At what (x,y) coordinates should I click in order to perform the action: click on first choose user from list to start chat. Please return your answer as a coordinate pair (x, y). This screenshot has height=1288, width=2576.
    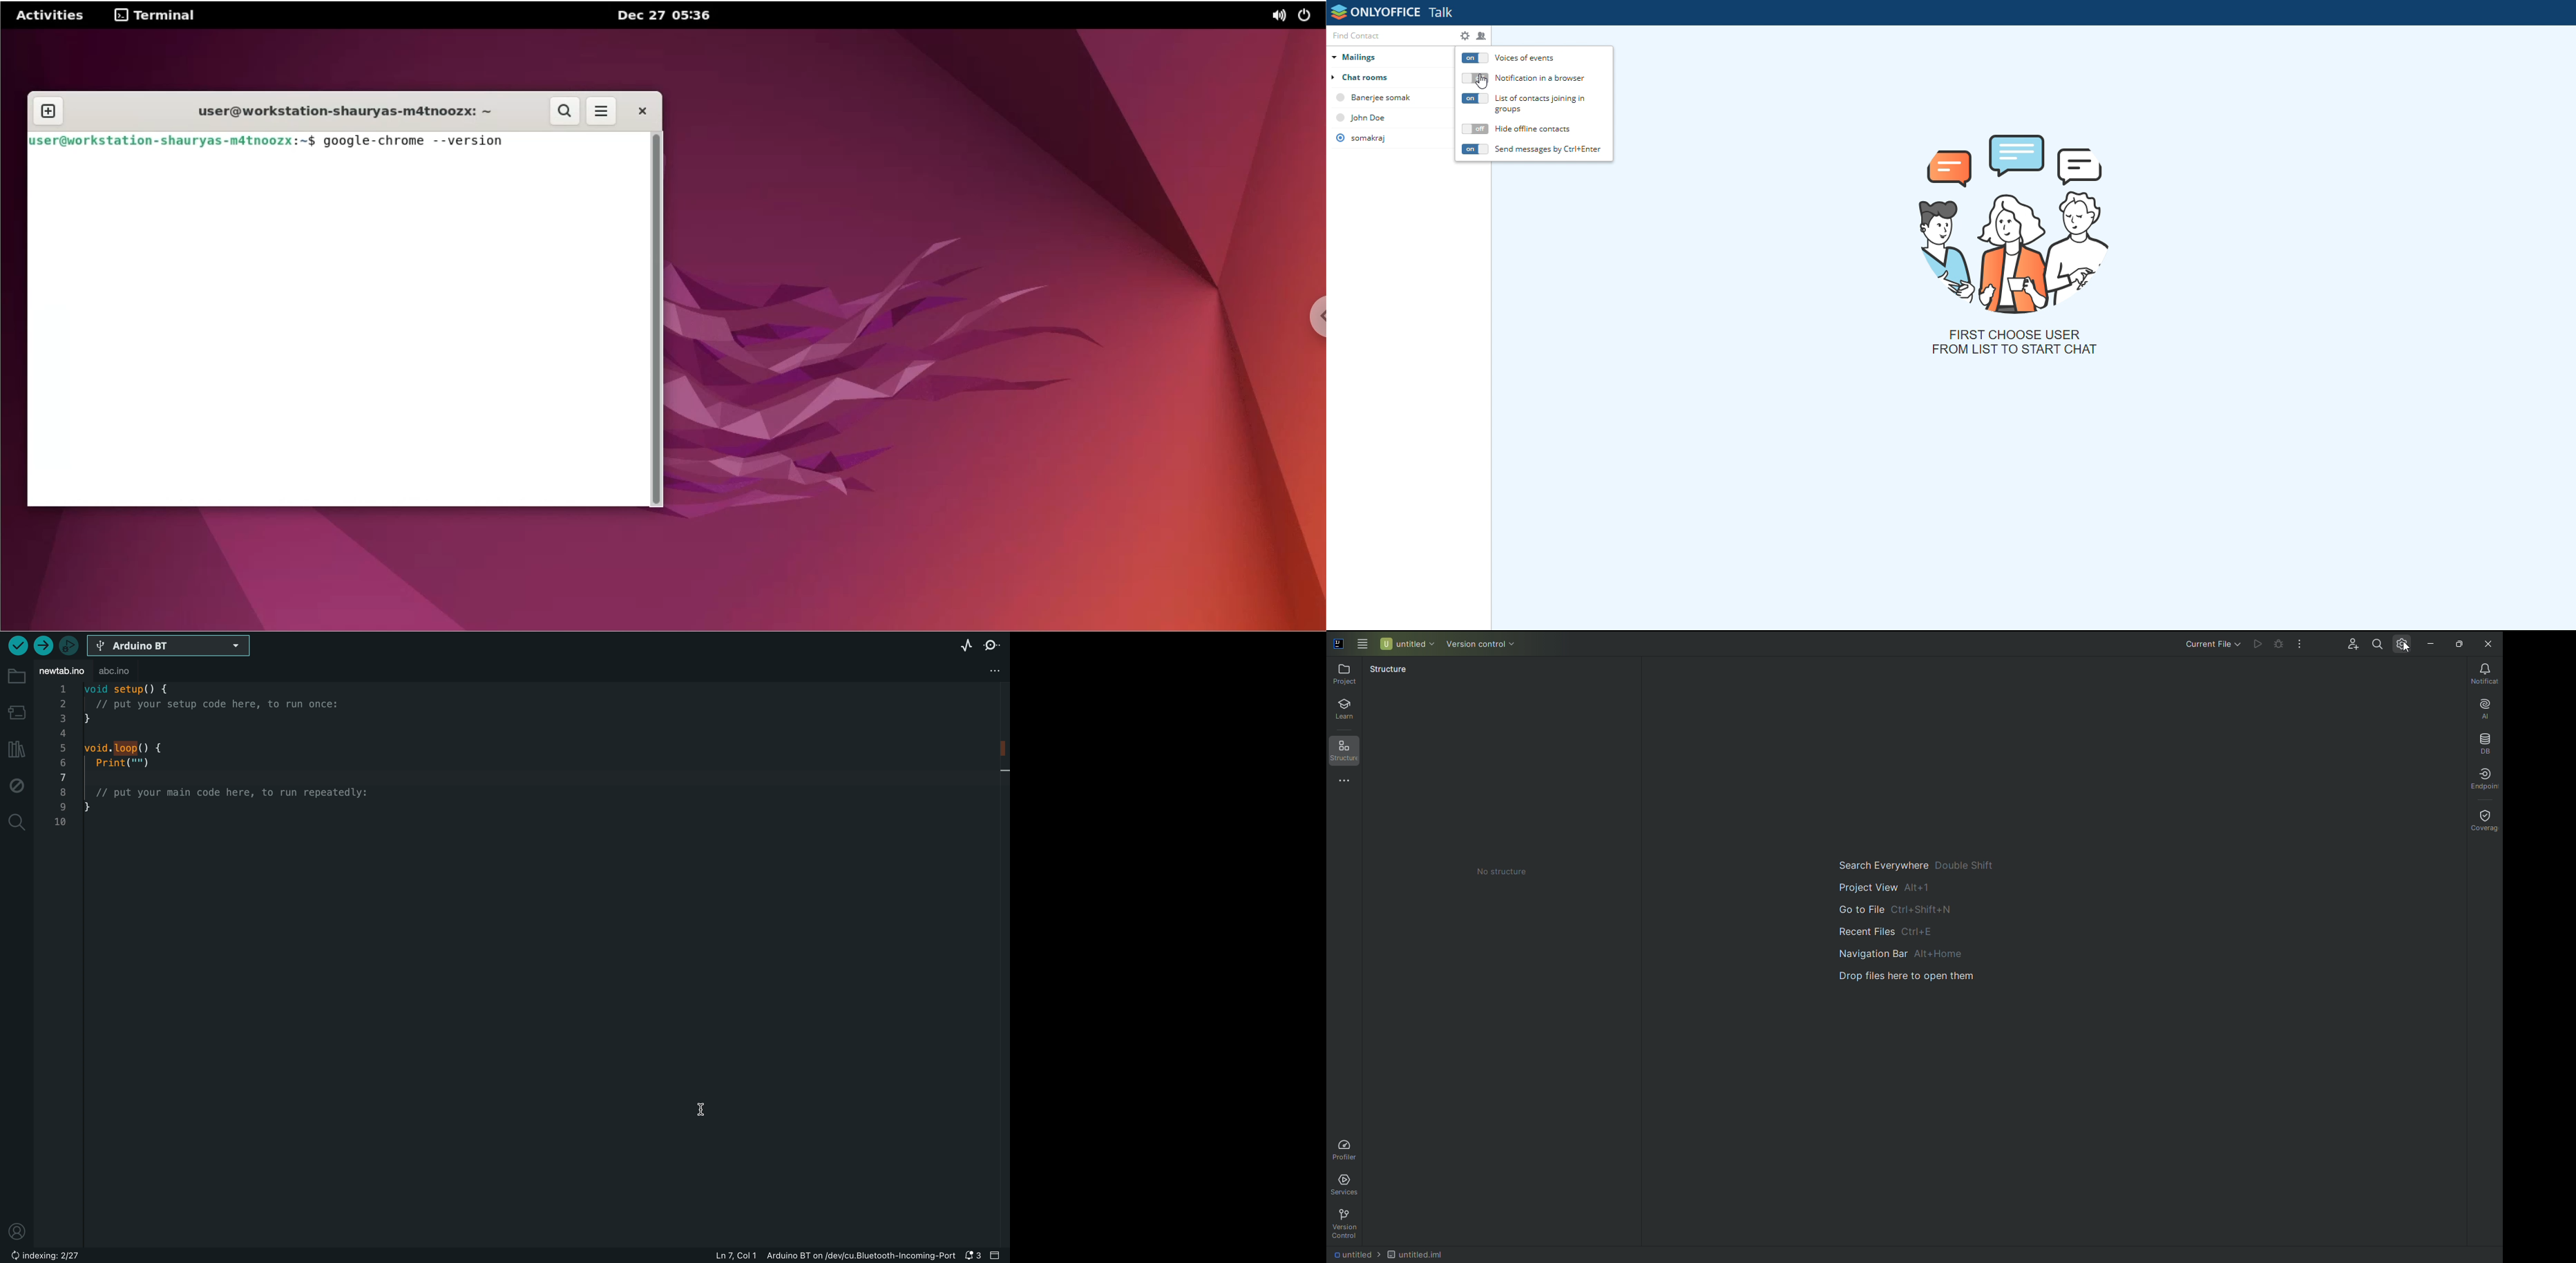
    Looking at the image, I should click on (2014, 342).